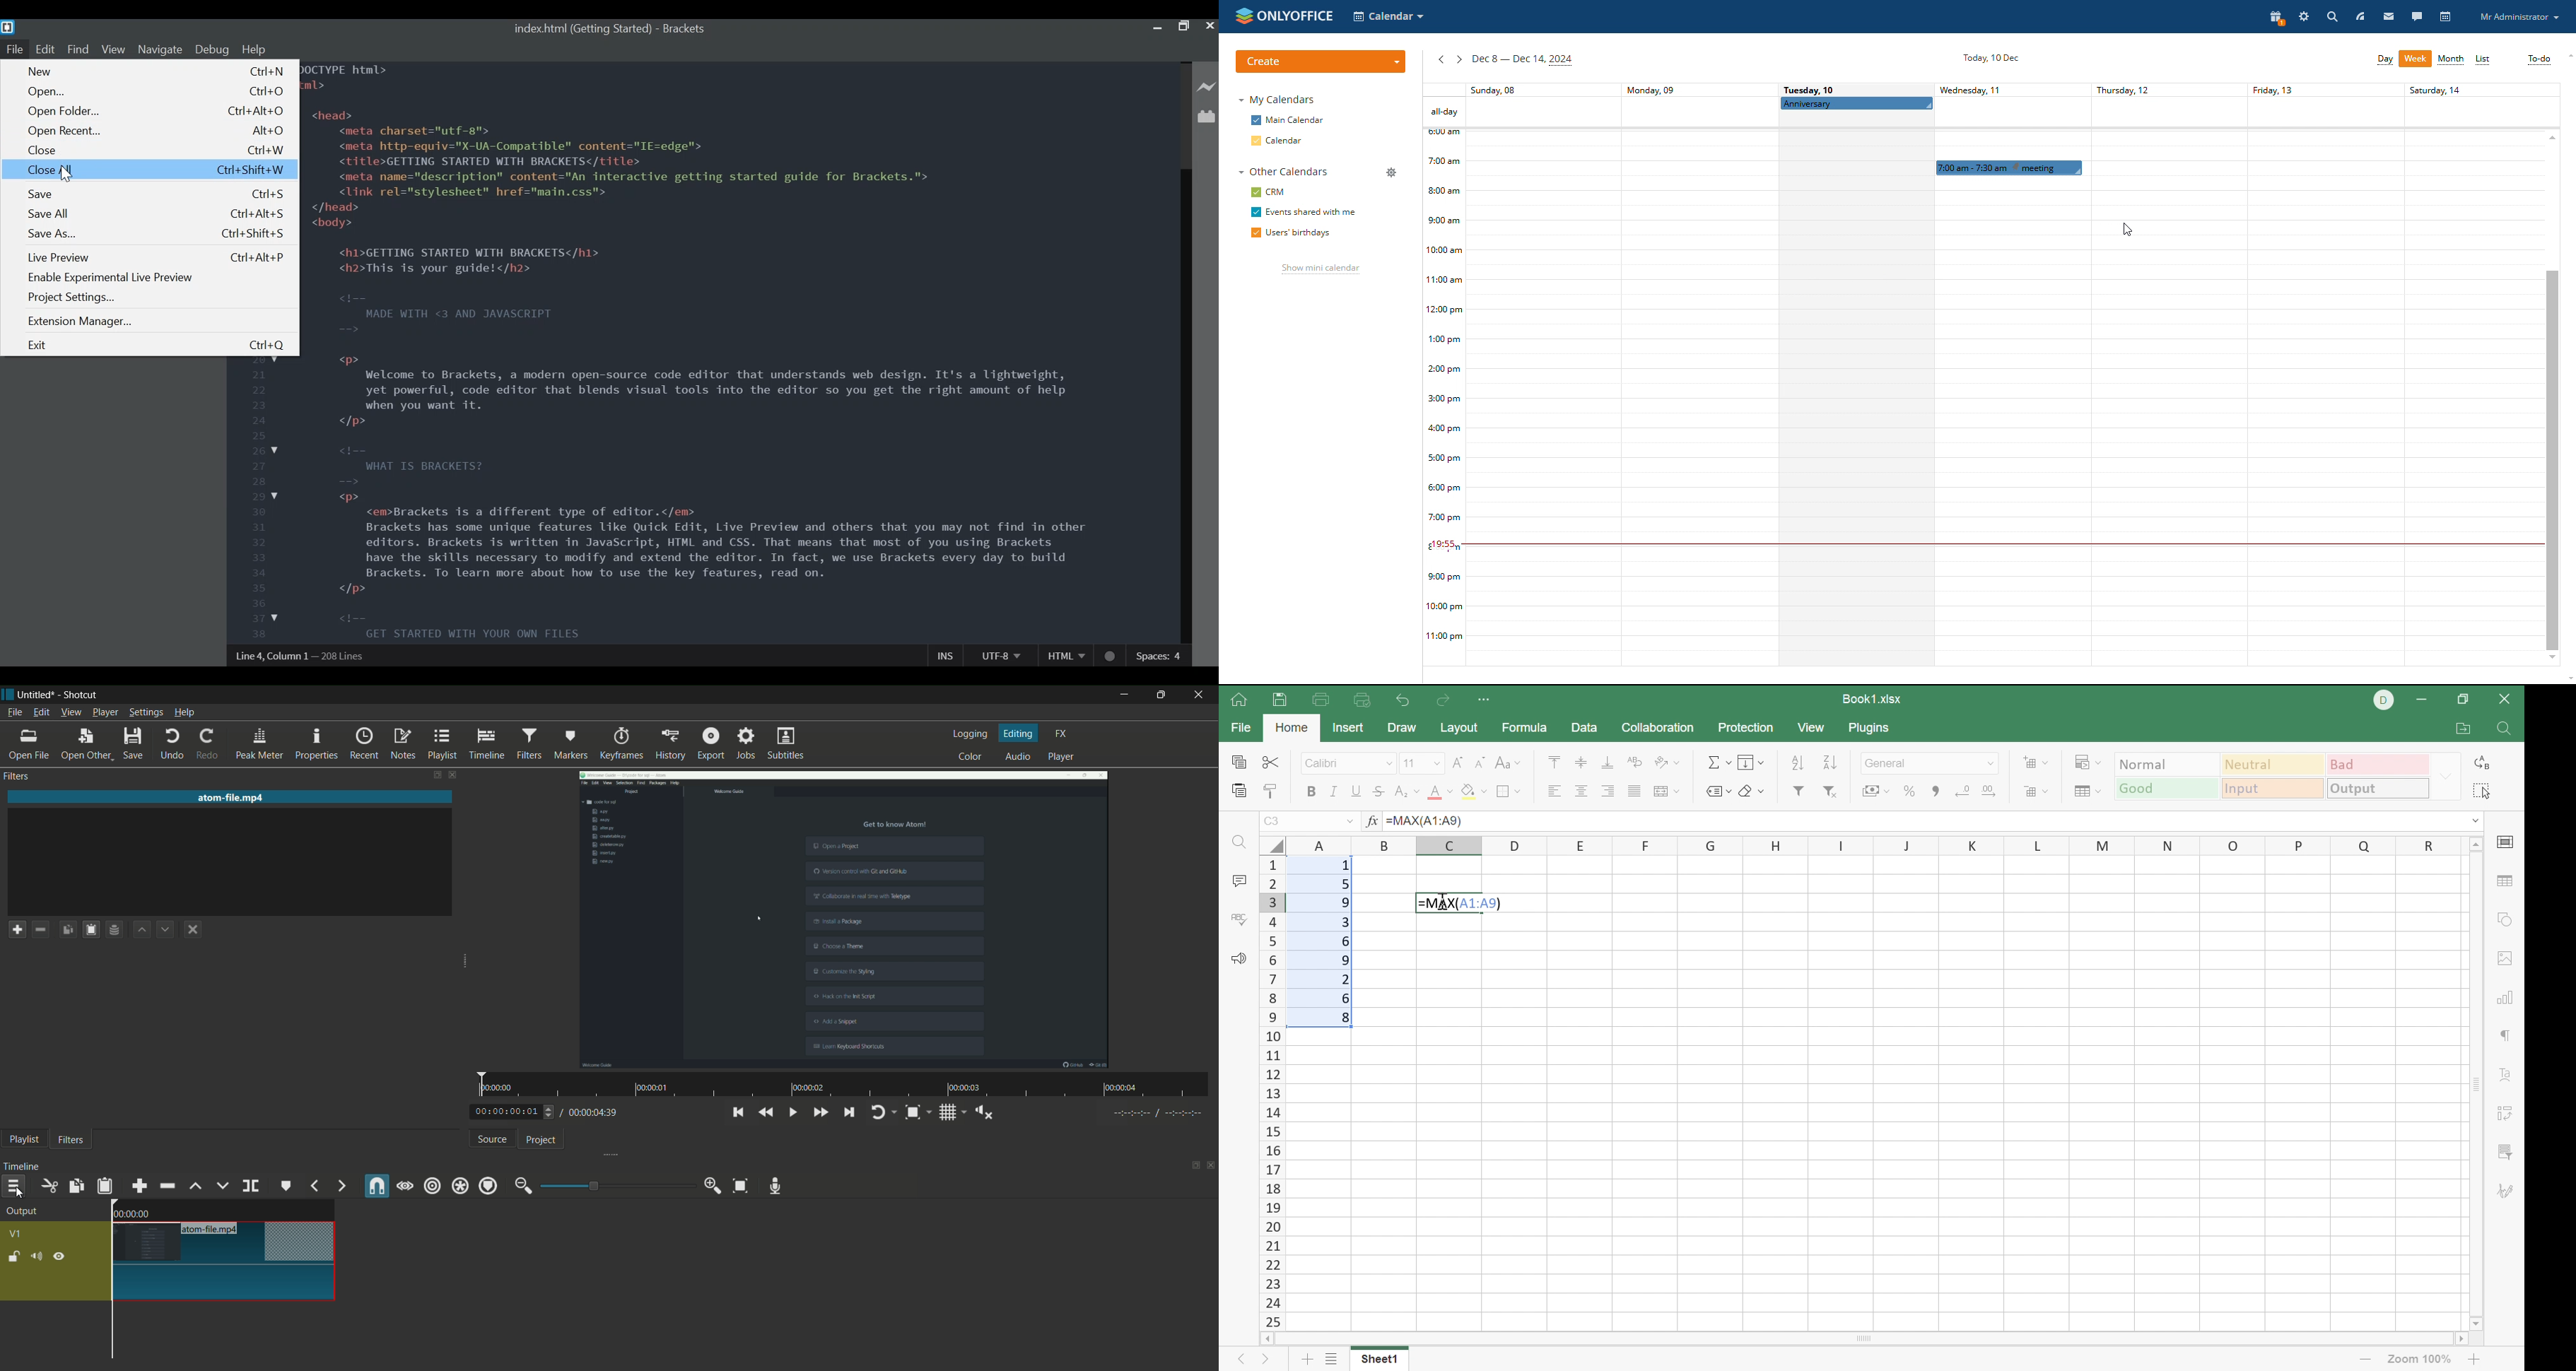 The height and width of the screenshot is (1372, 2576). What do you see at coordinates (1634, 794) in the screenshot?
I see `Justified` at bounding box center [1634, 794].